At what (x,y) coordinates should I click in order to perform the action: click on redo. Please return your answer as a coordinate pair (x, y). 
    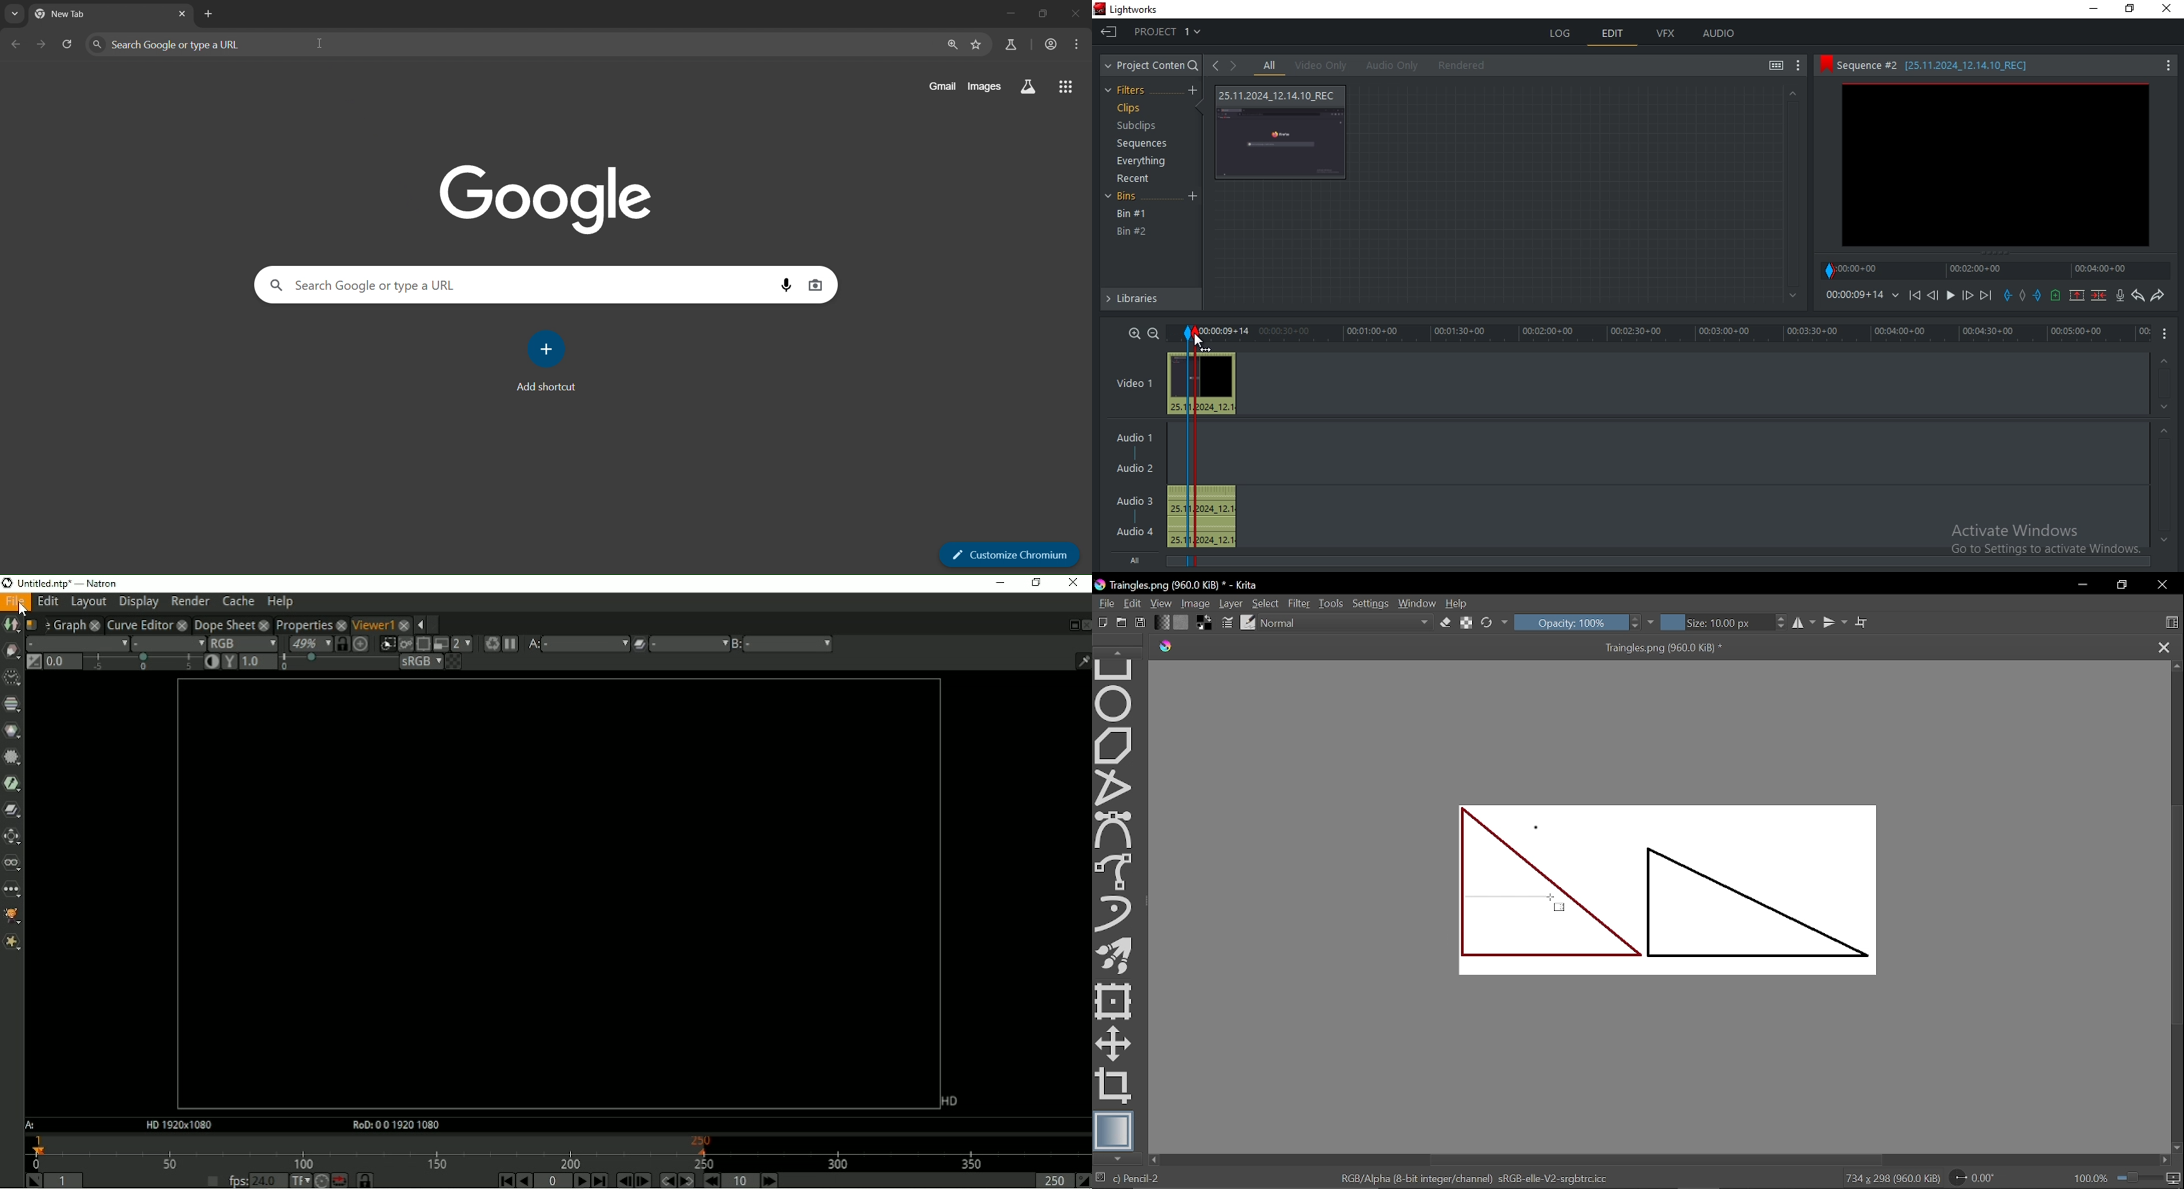
    Looking at the image, I should click on (2158, 297).